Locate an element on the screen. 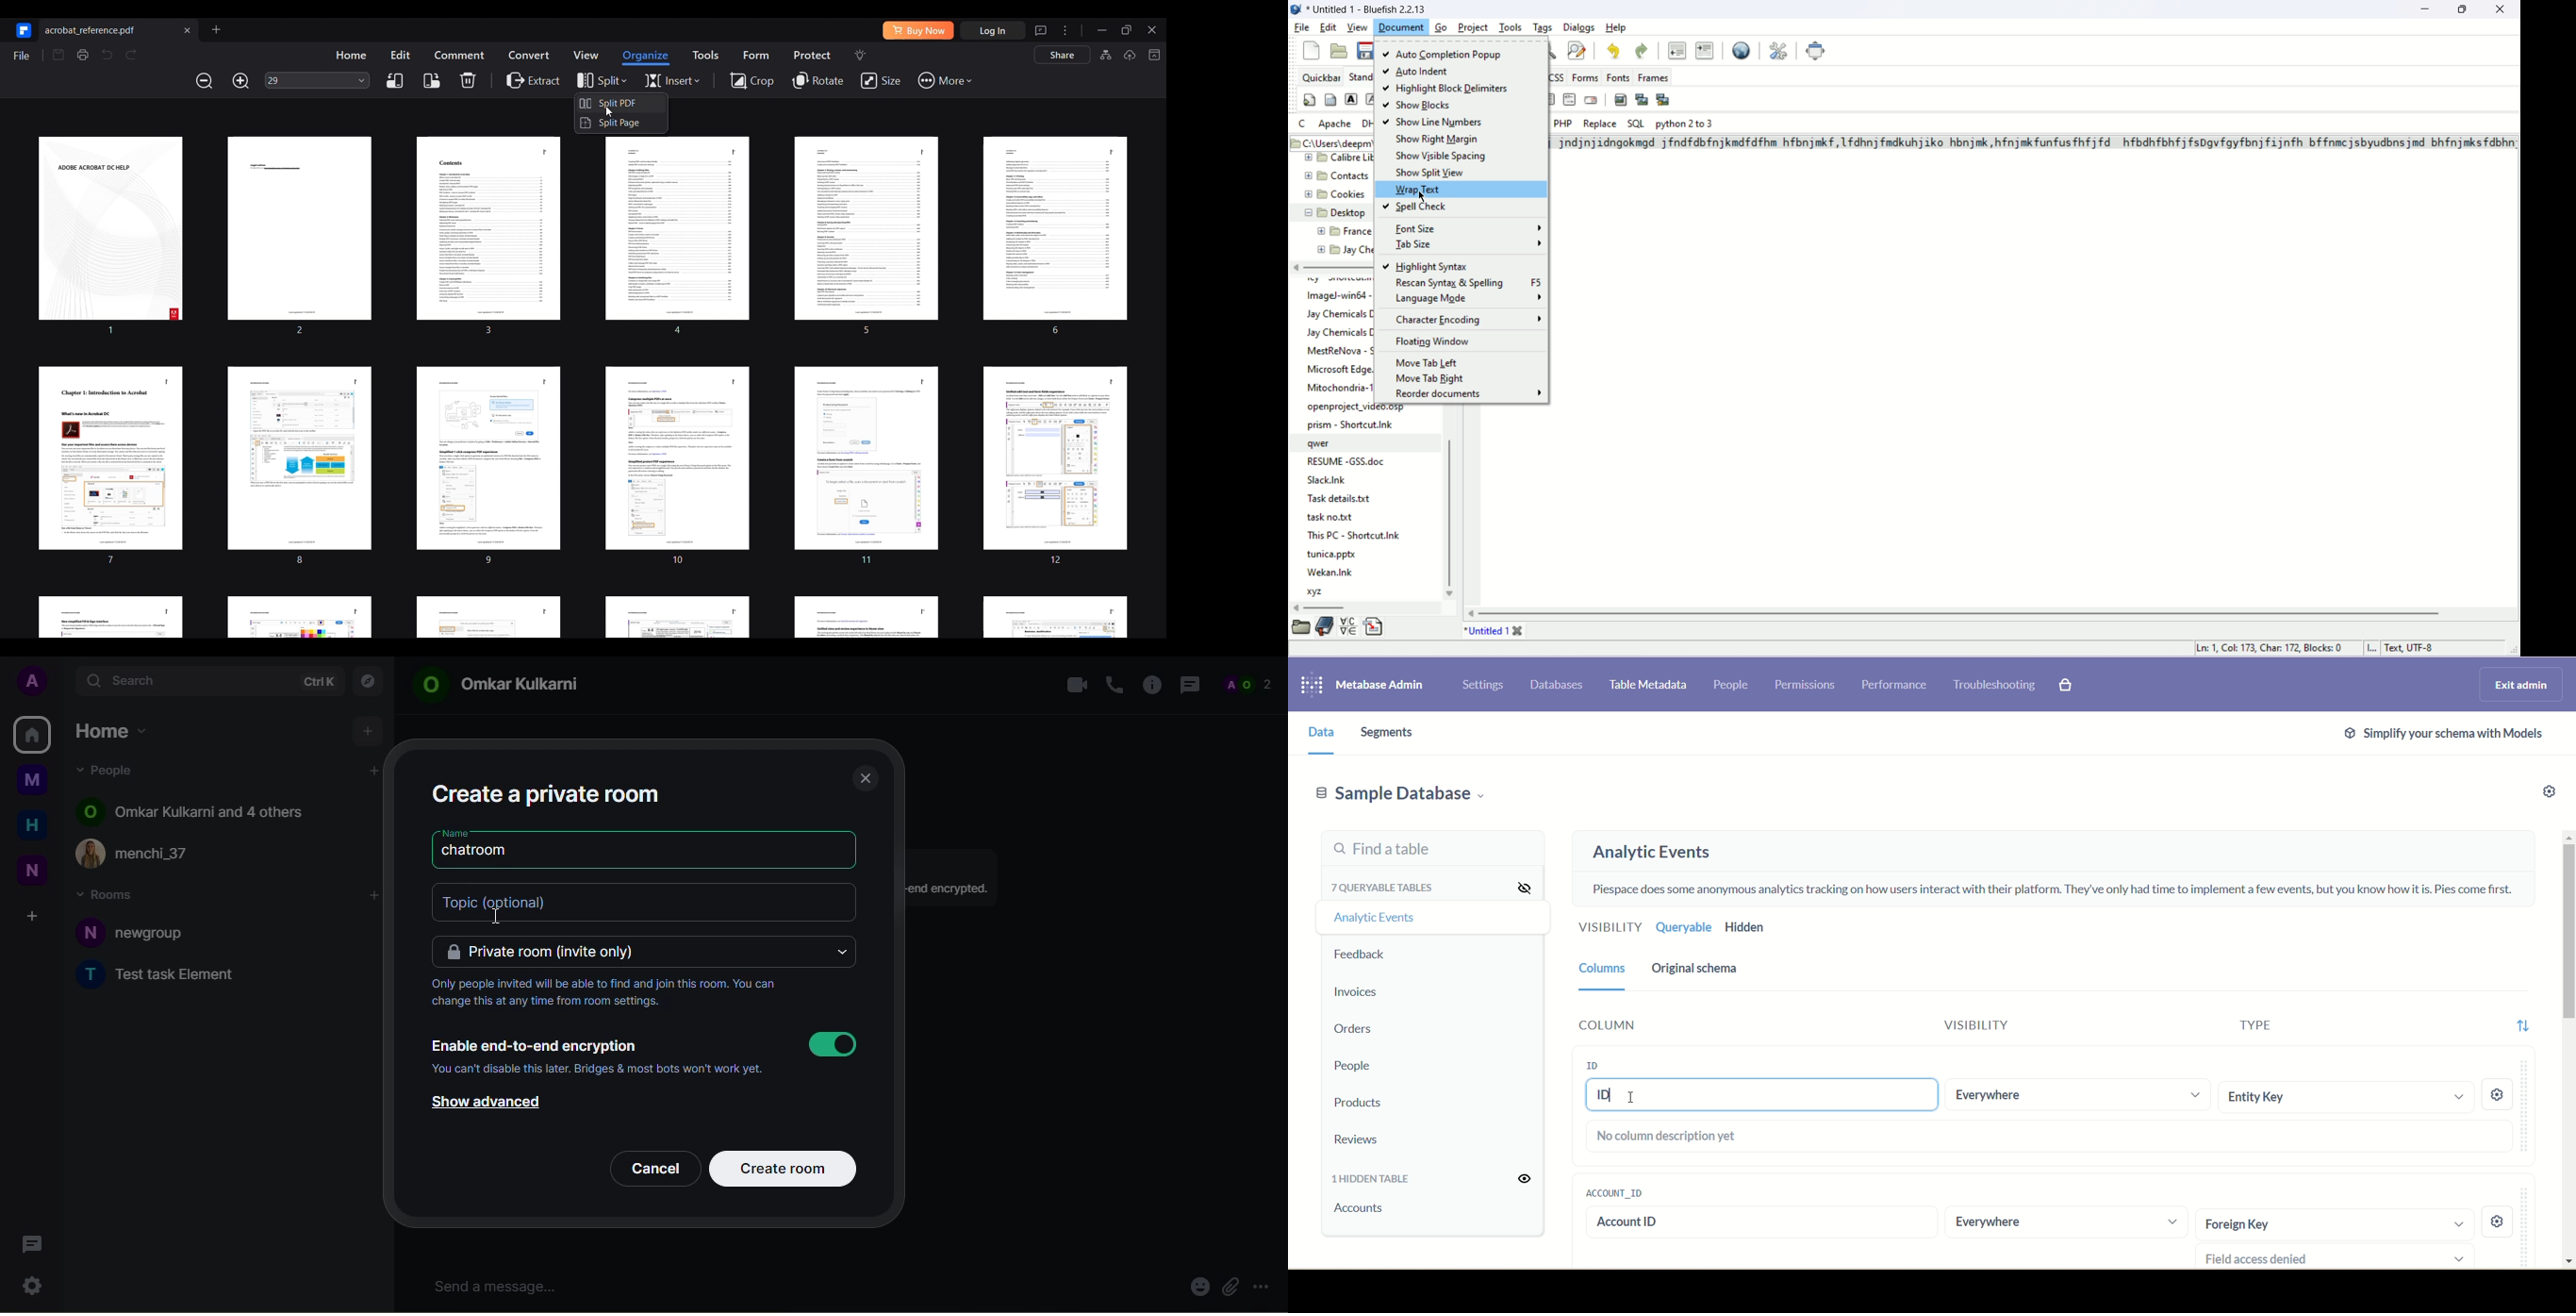 The height and width of the screenshot is (1316, 2576). people is located at coordinates (1252, 685).